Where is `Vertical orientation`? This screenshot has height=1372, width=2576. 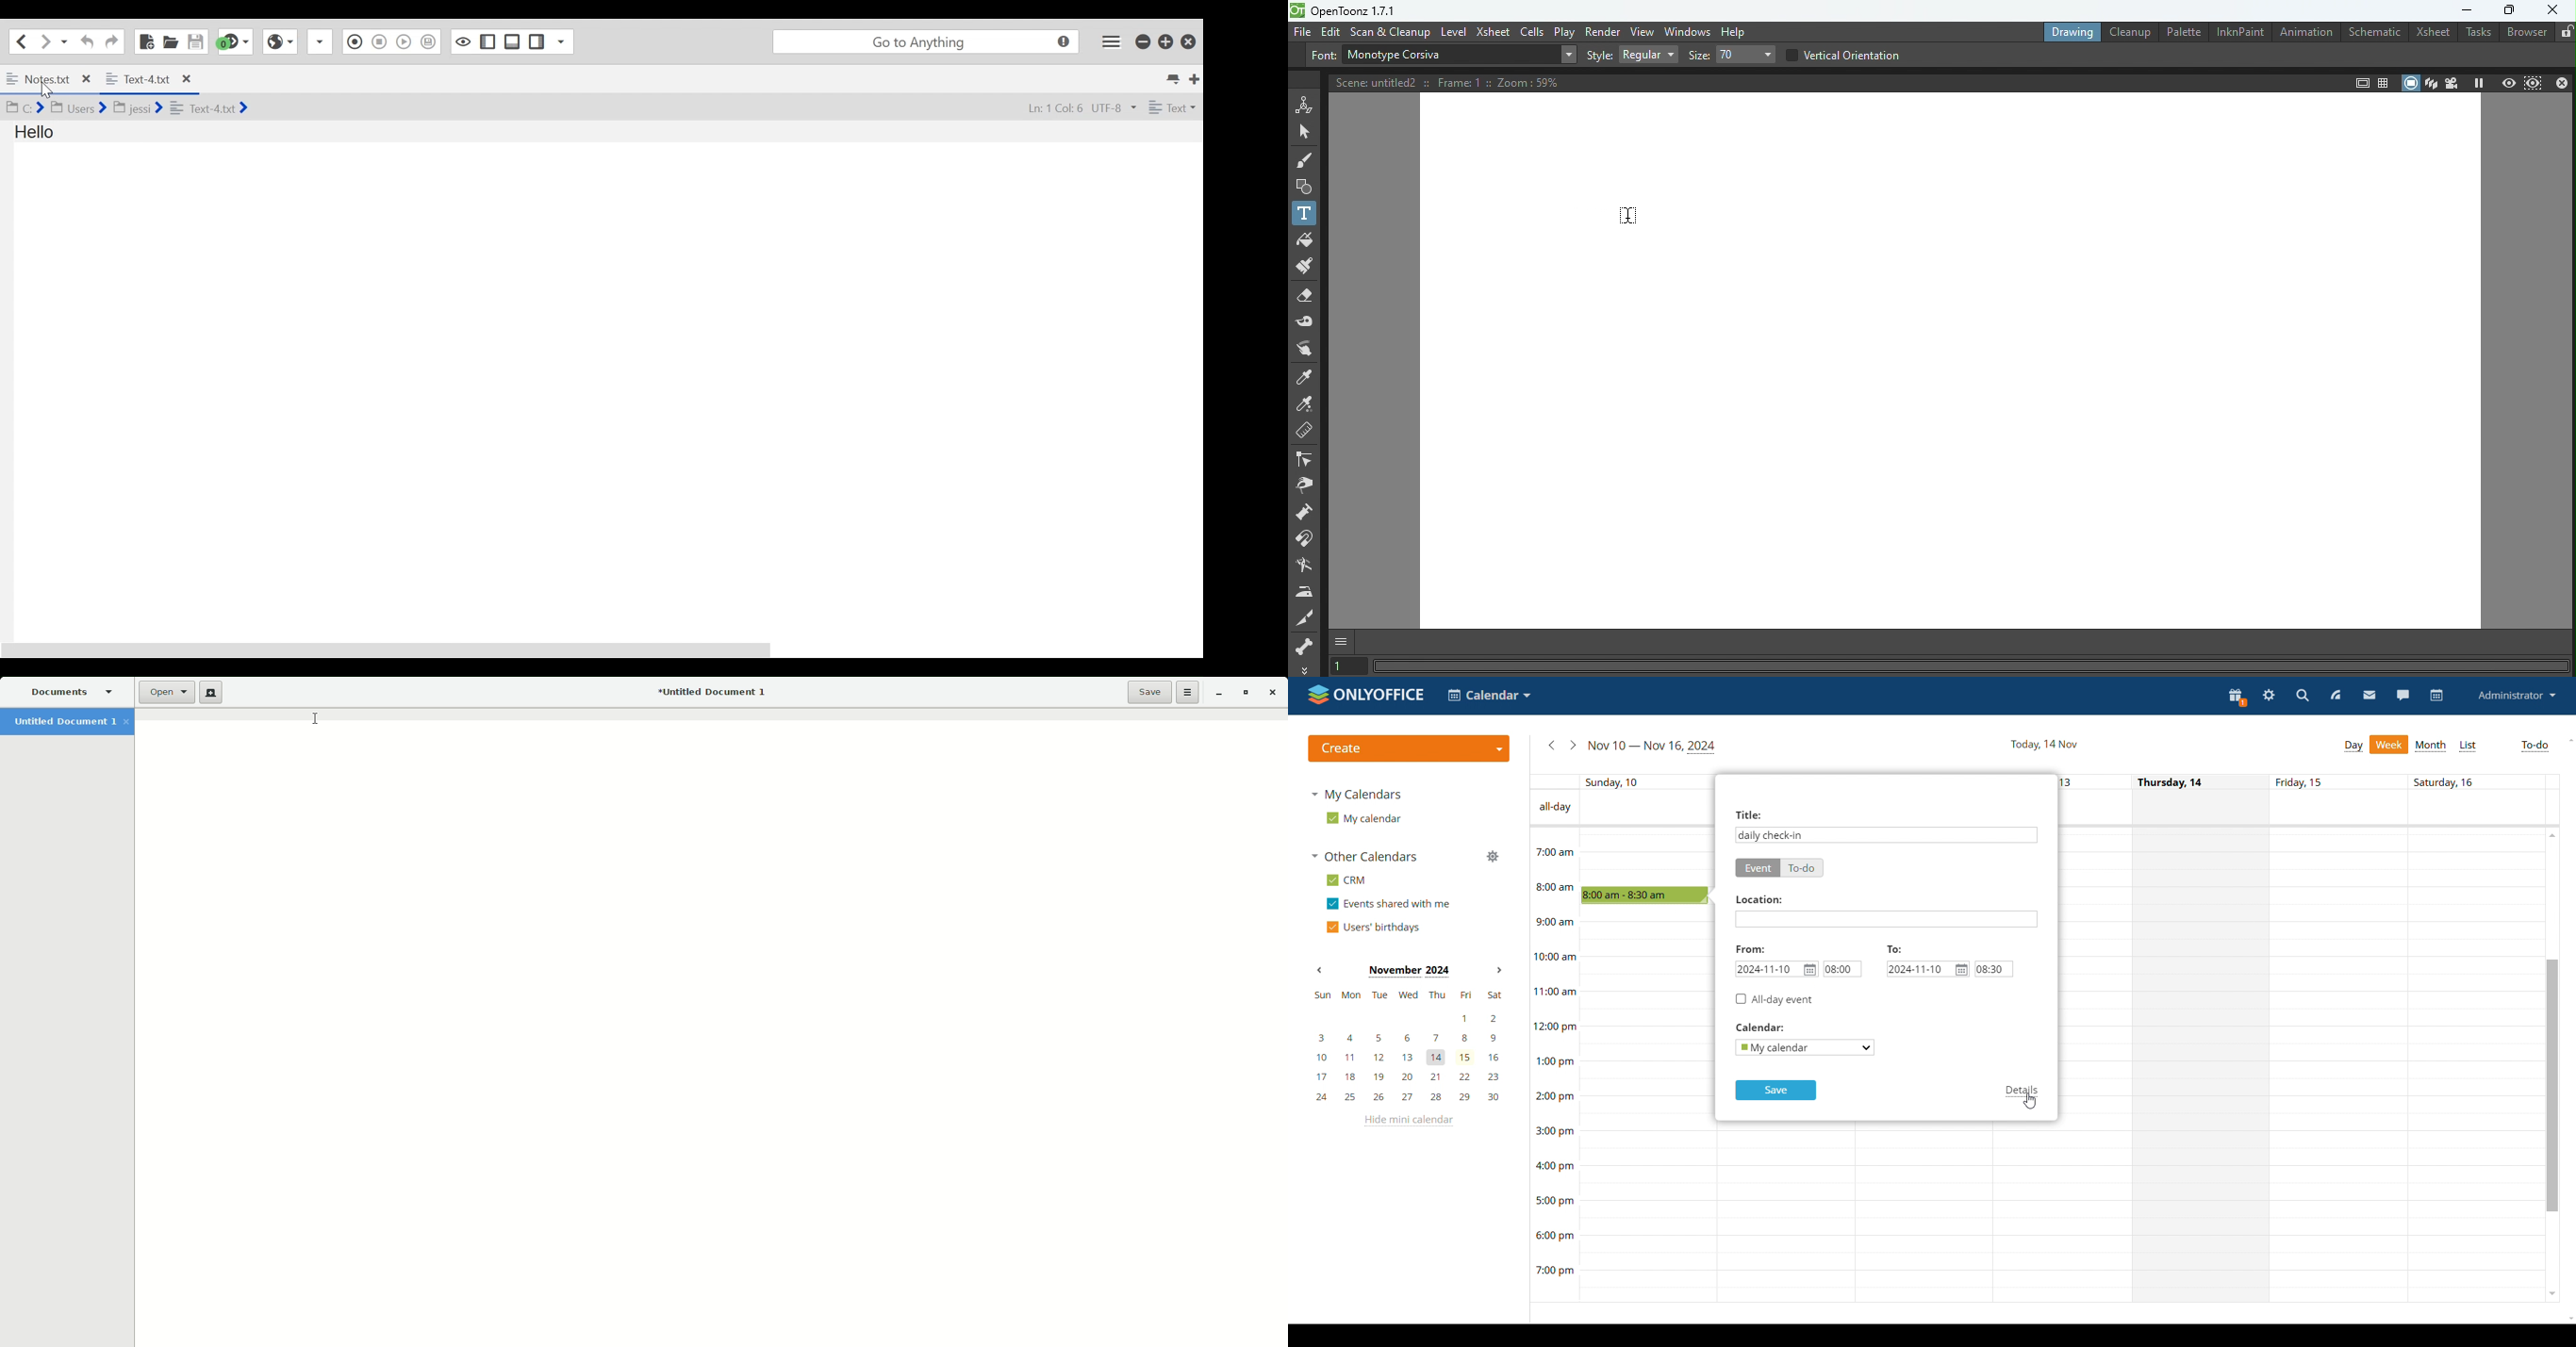
Vertical orientation is located at coordinates (1851, 55).